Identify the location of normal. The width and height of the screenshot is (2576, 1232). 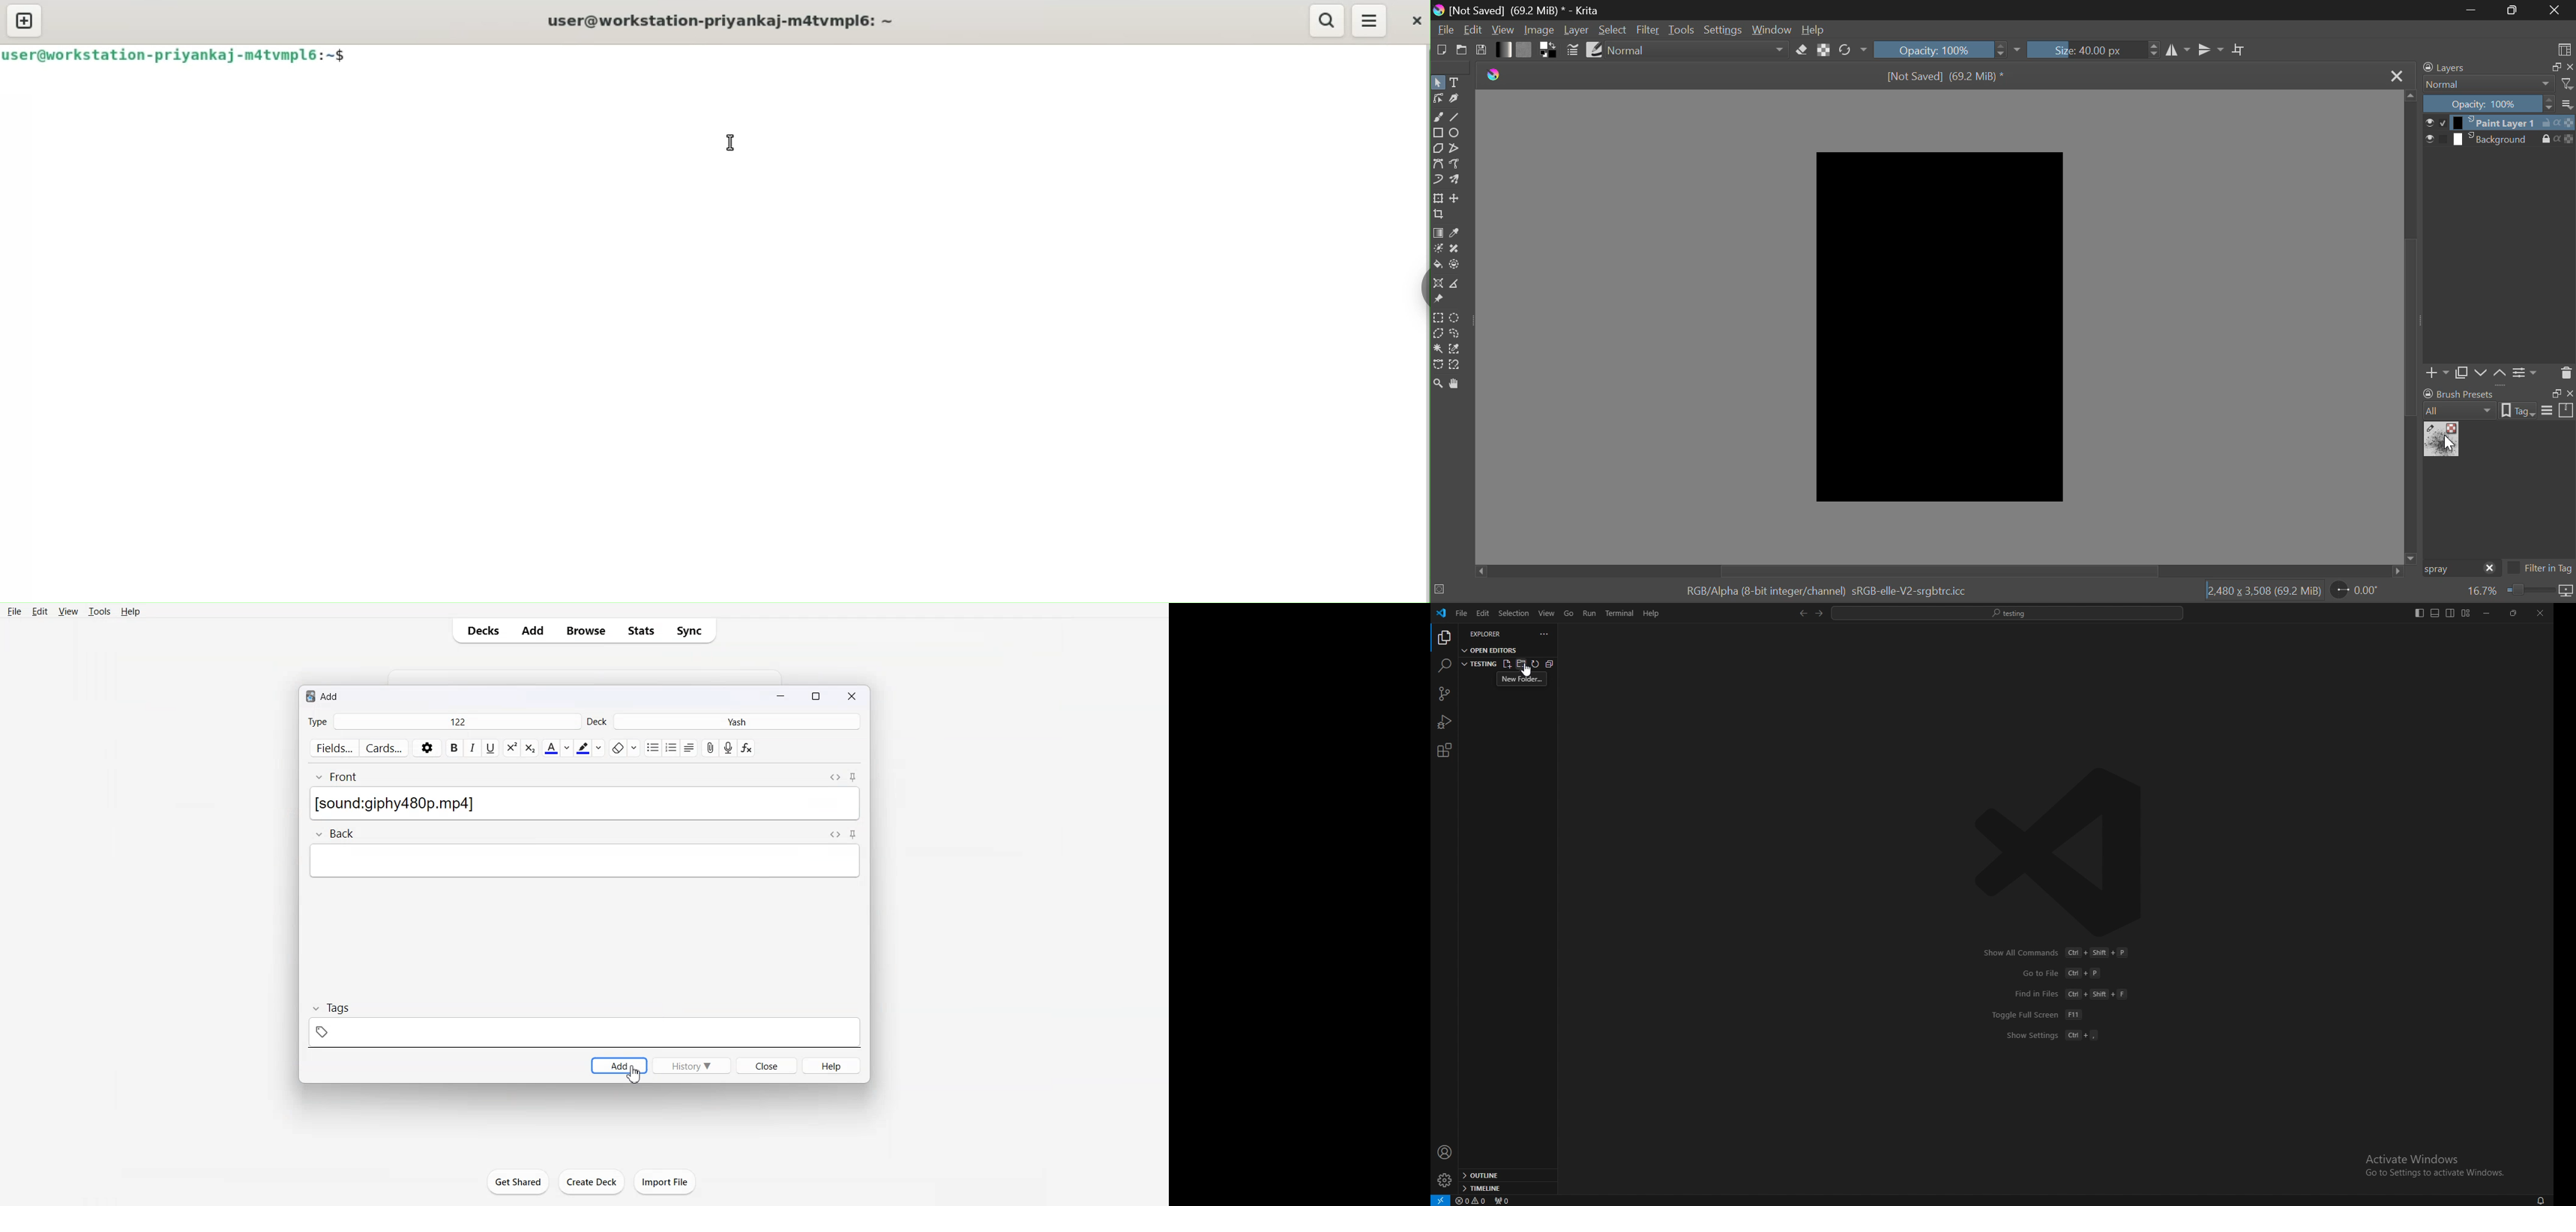
(1698, 50).